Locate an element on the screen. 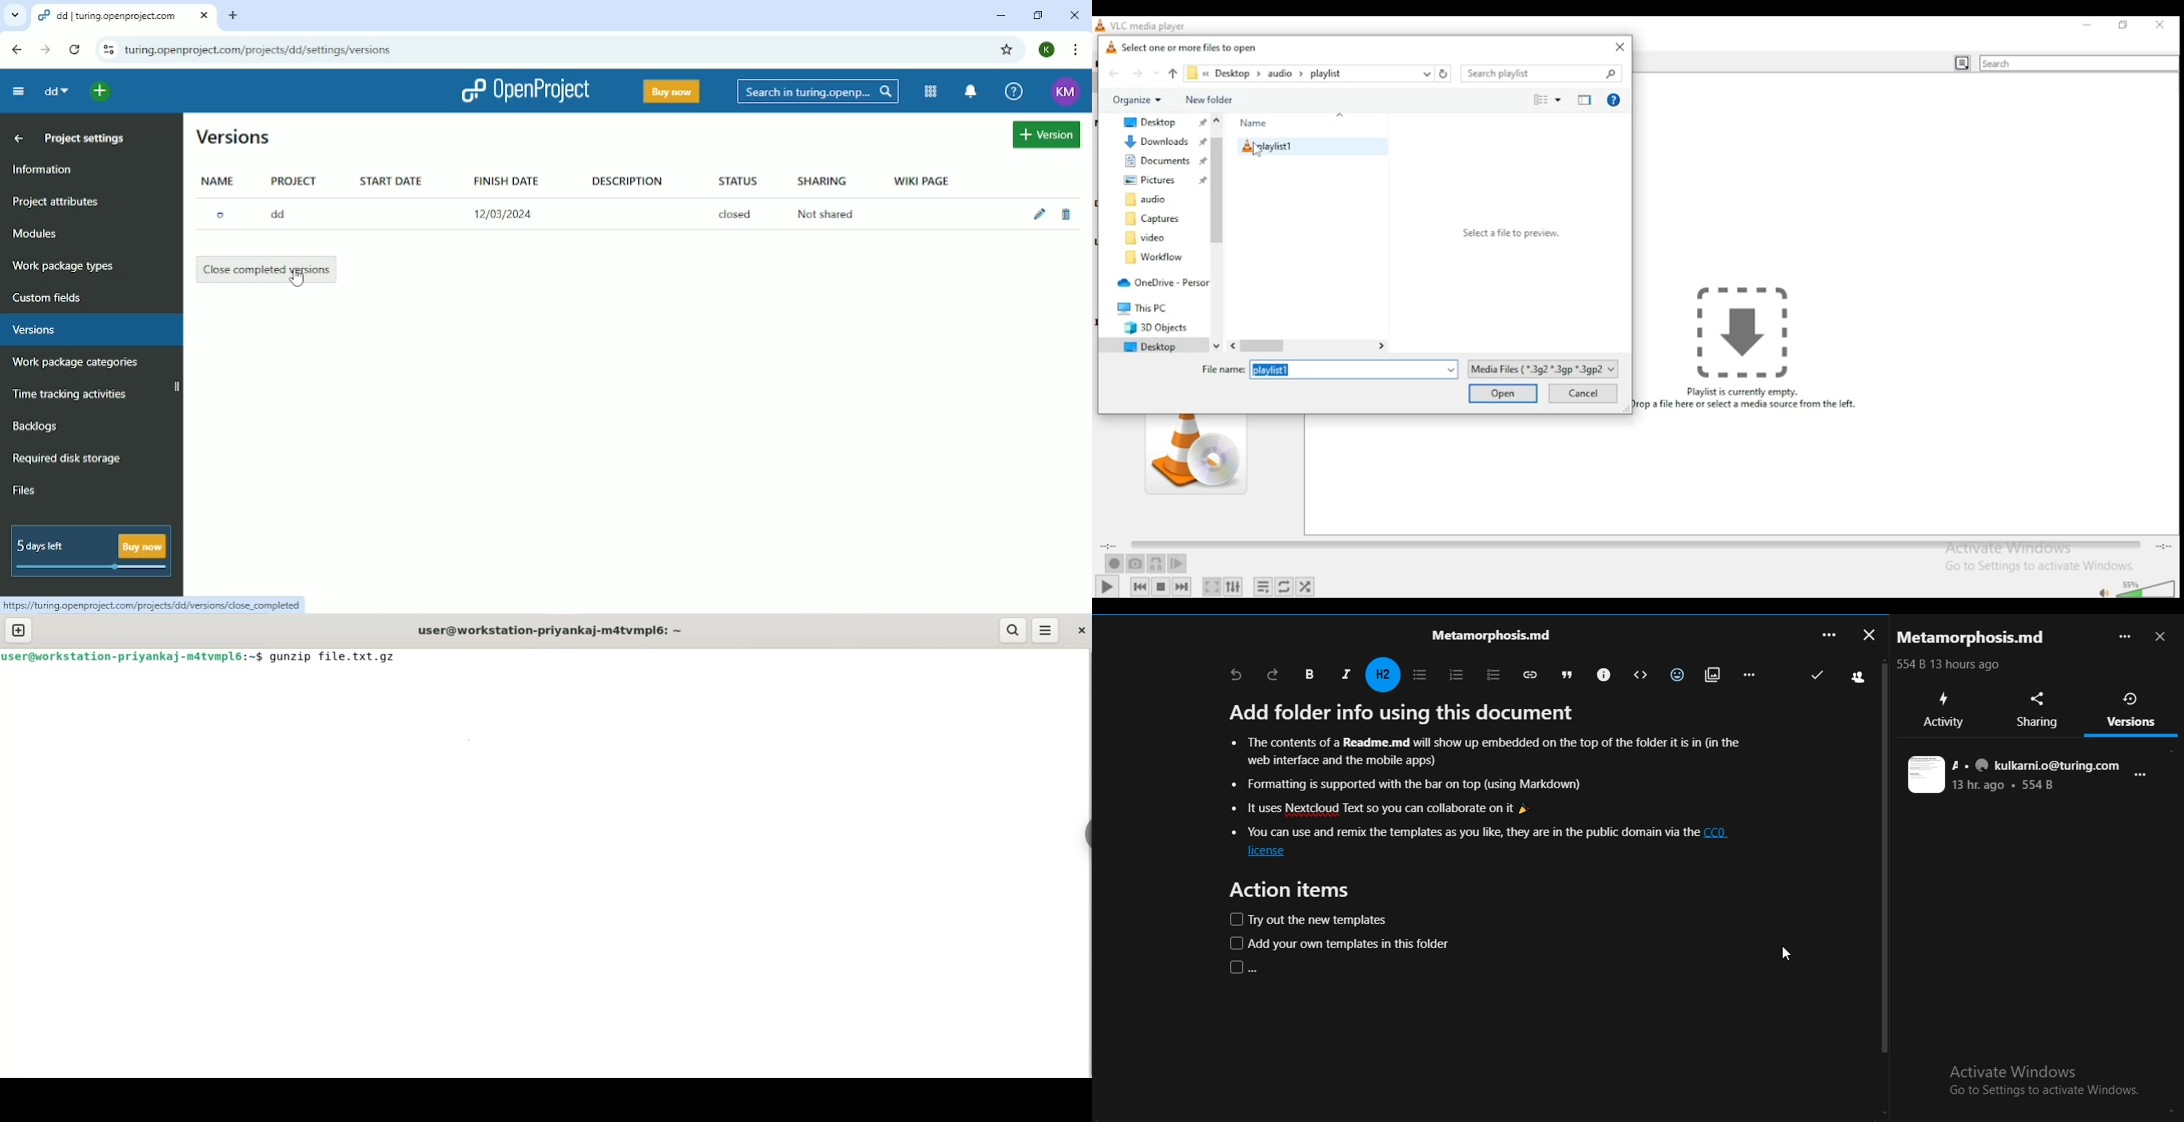 The width and height of the screenshot is (2184, 1148). file type is located at coordinates (1545, 368).